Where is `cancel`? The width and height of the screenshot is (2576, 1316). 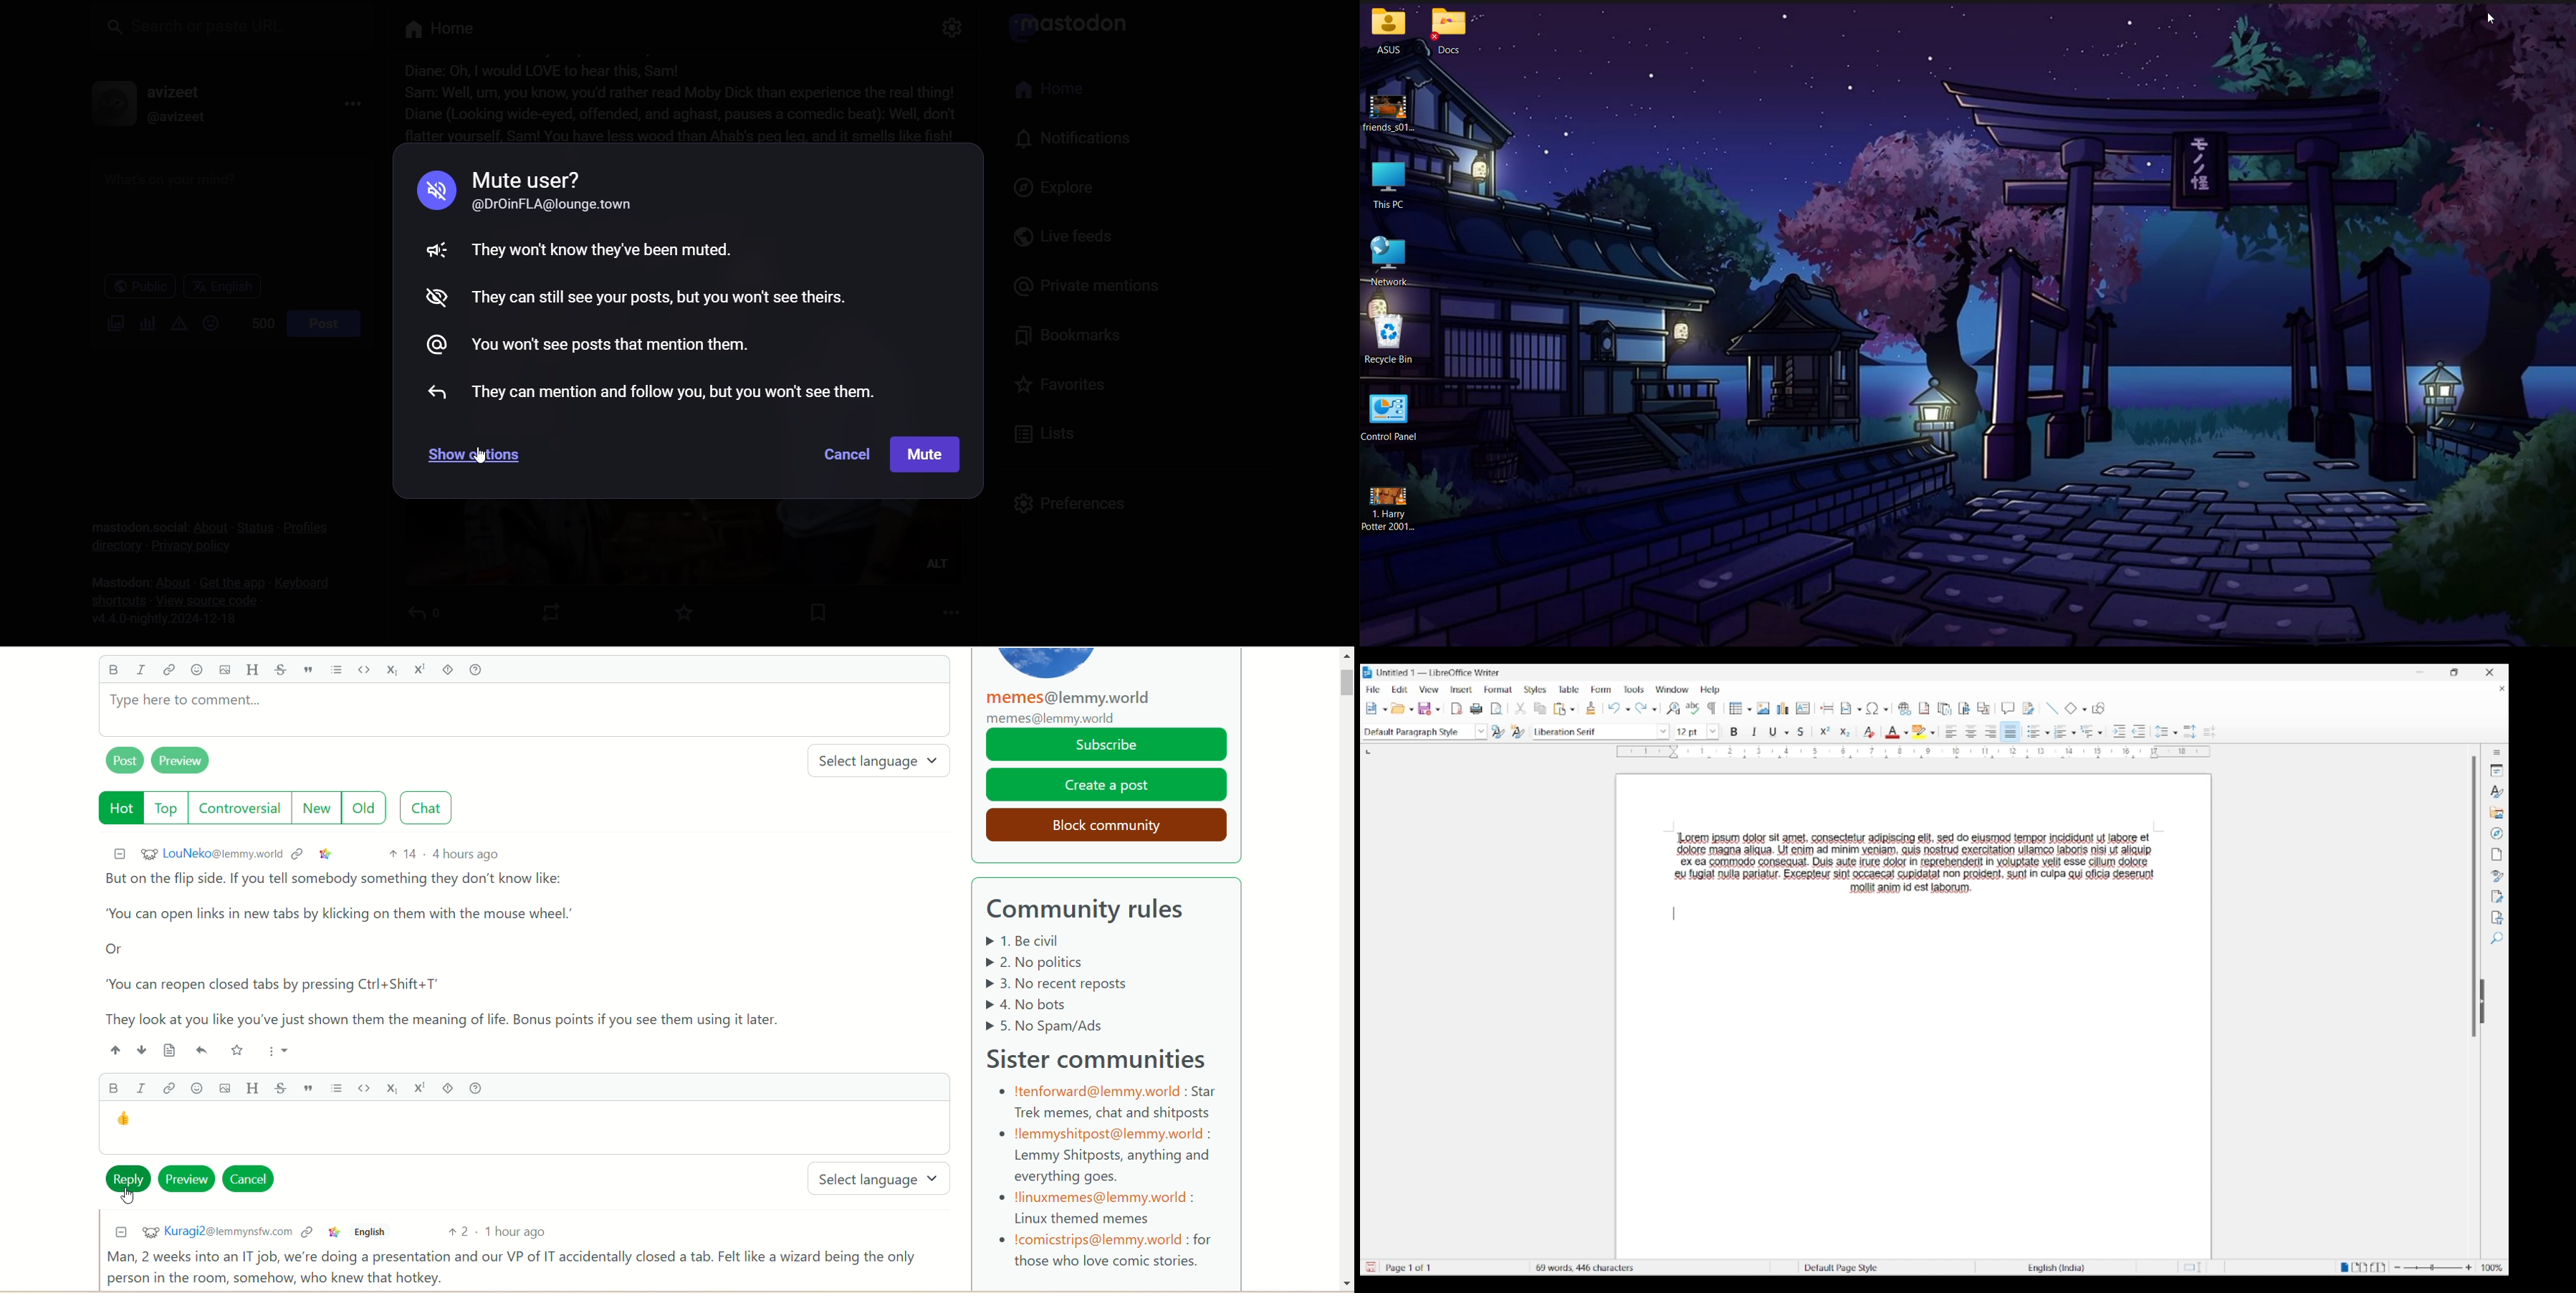
cancel is located at coordinates (841, 454).